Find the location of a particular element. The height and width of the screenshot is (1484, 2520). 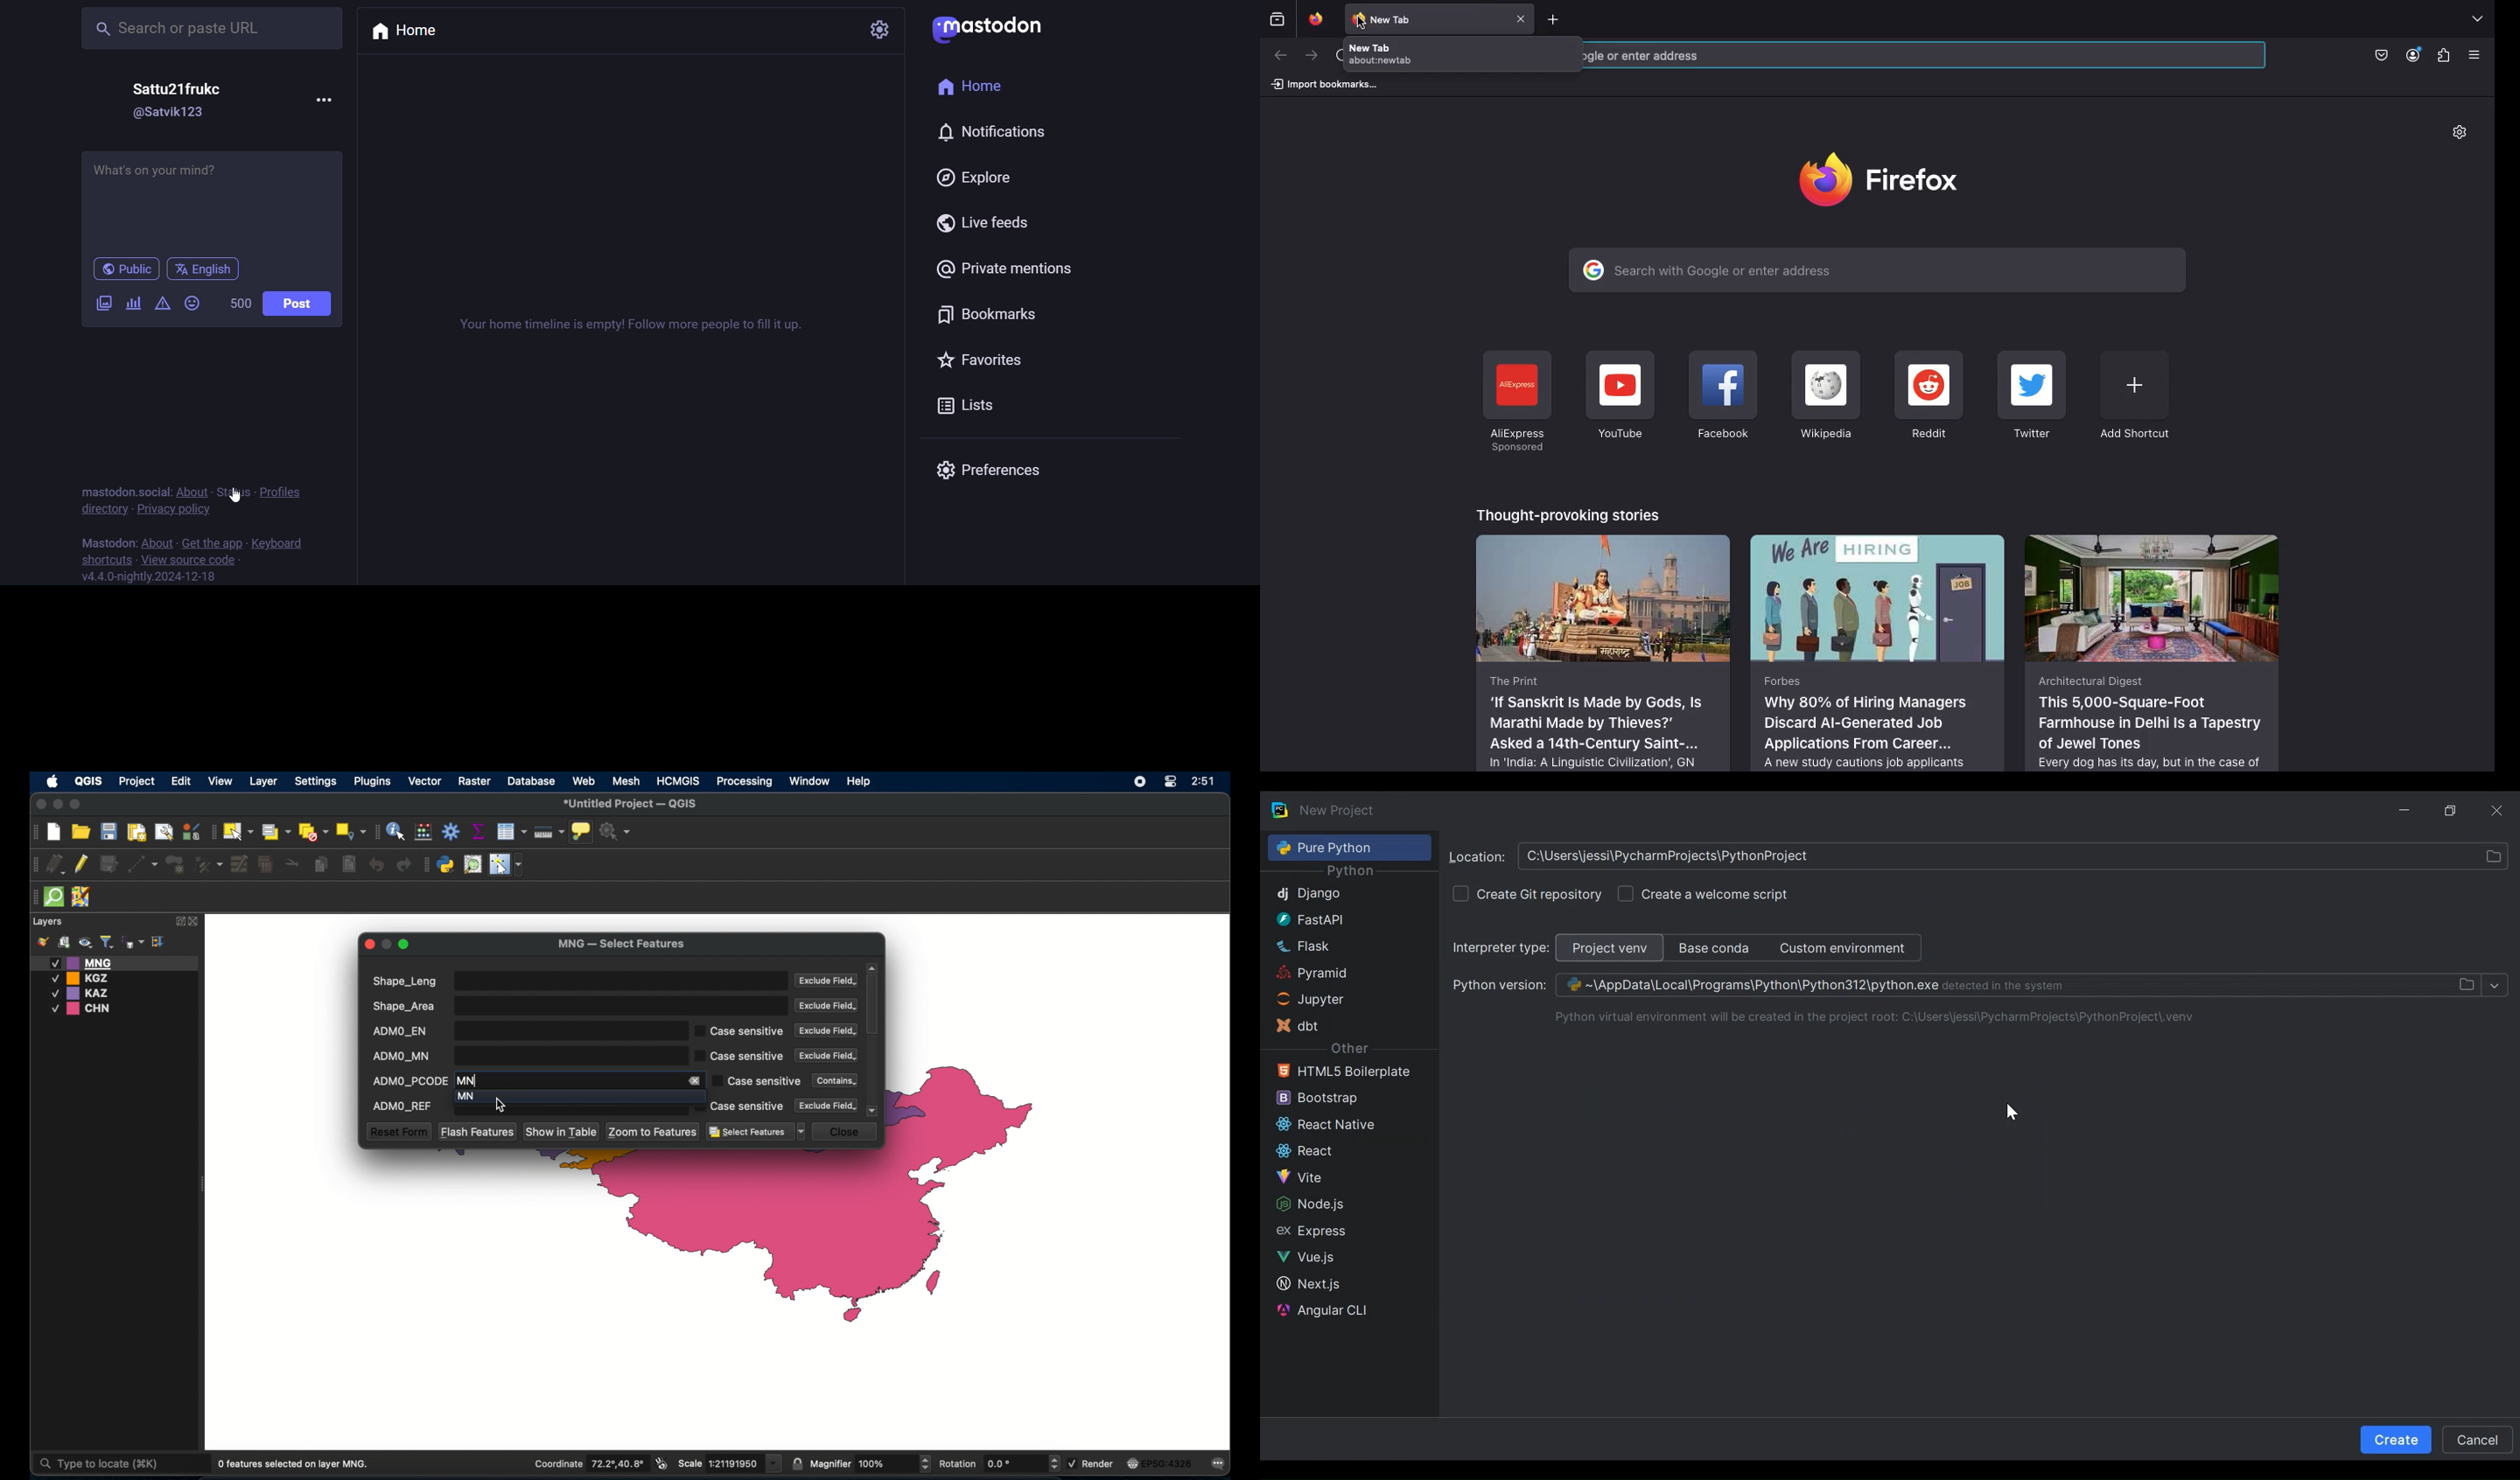

 is located at coordinates (1344, 1232).